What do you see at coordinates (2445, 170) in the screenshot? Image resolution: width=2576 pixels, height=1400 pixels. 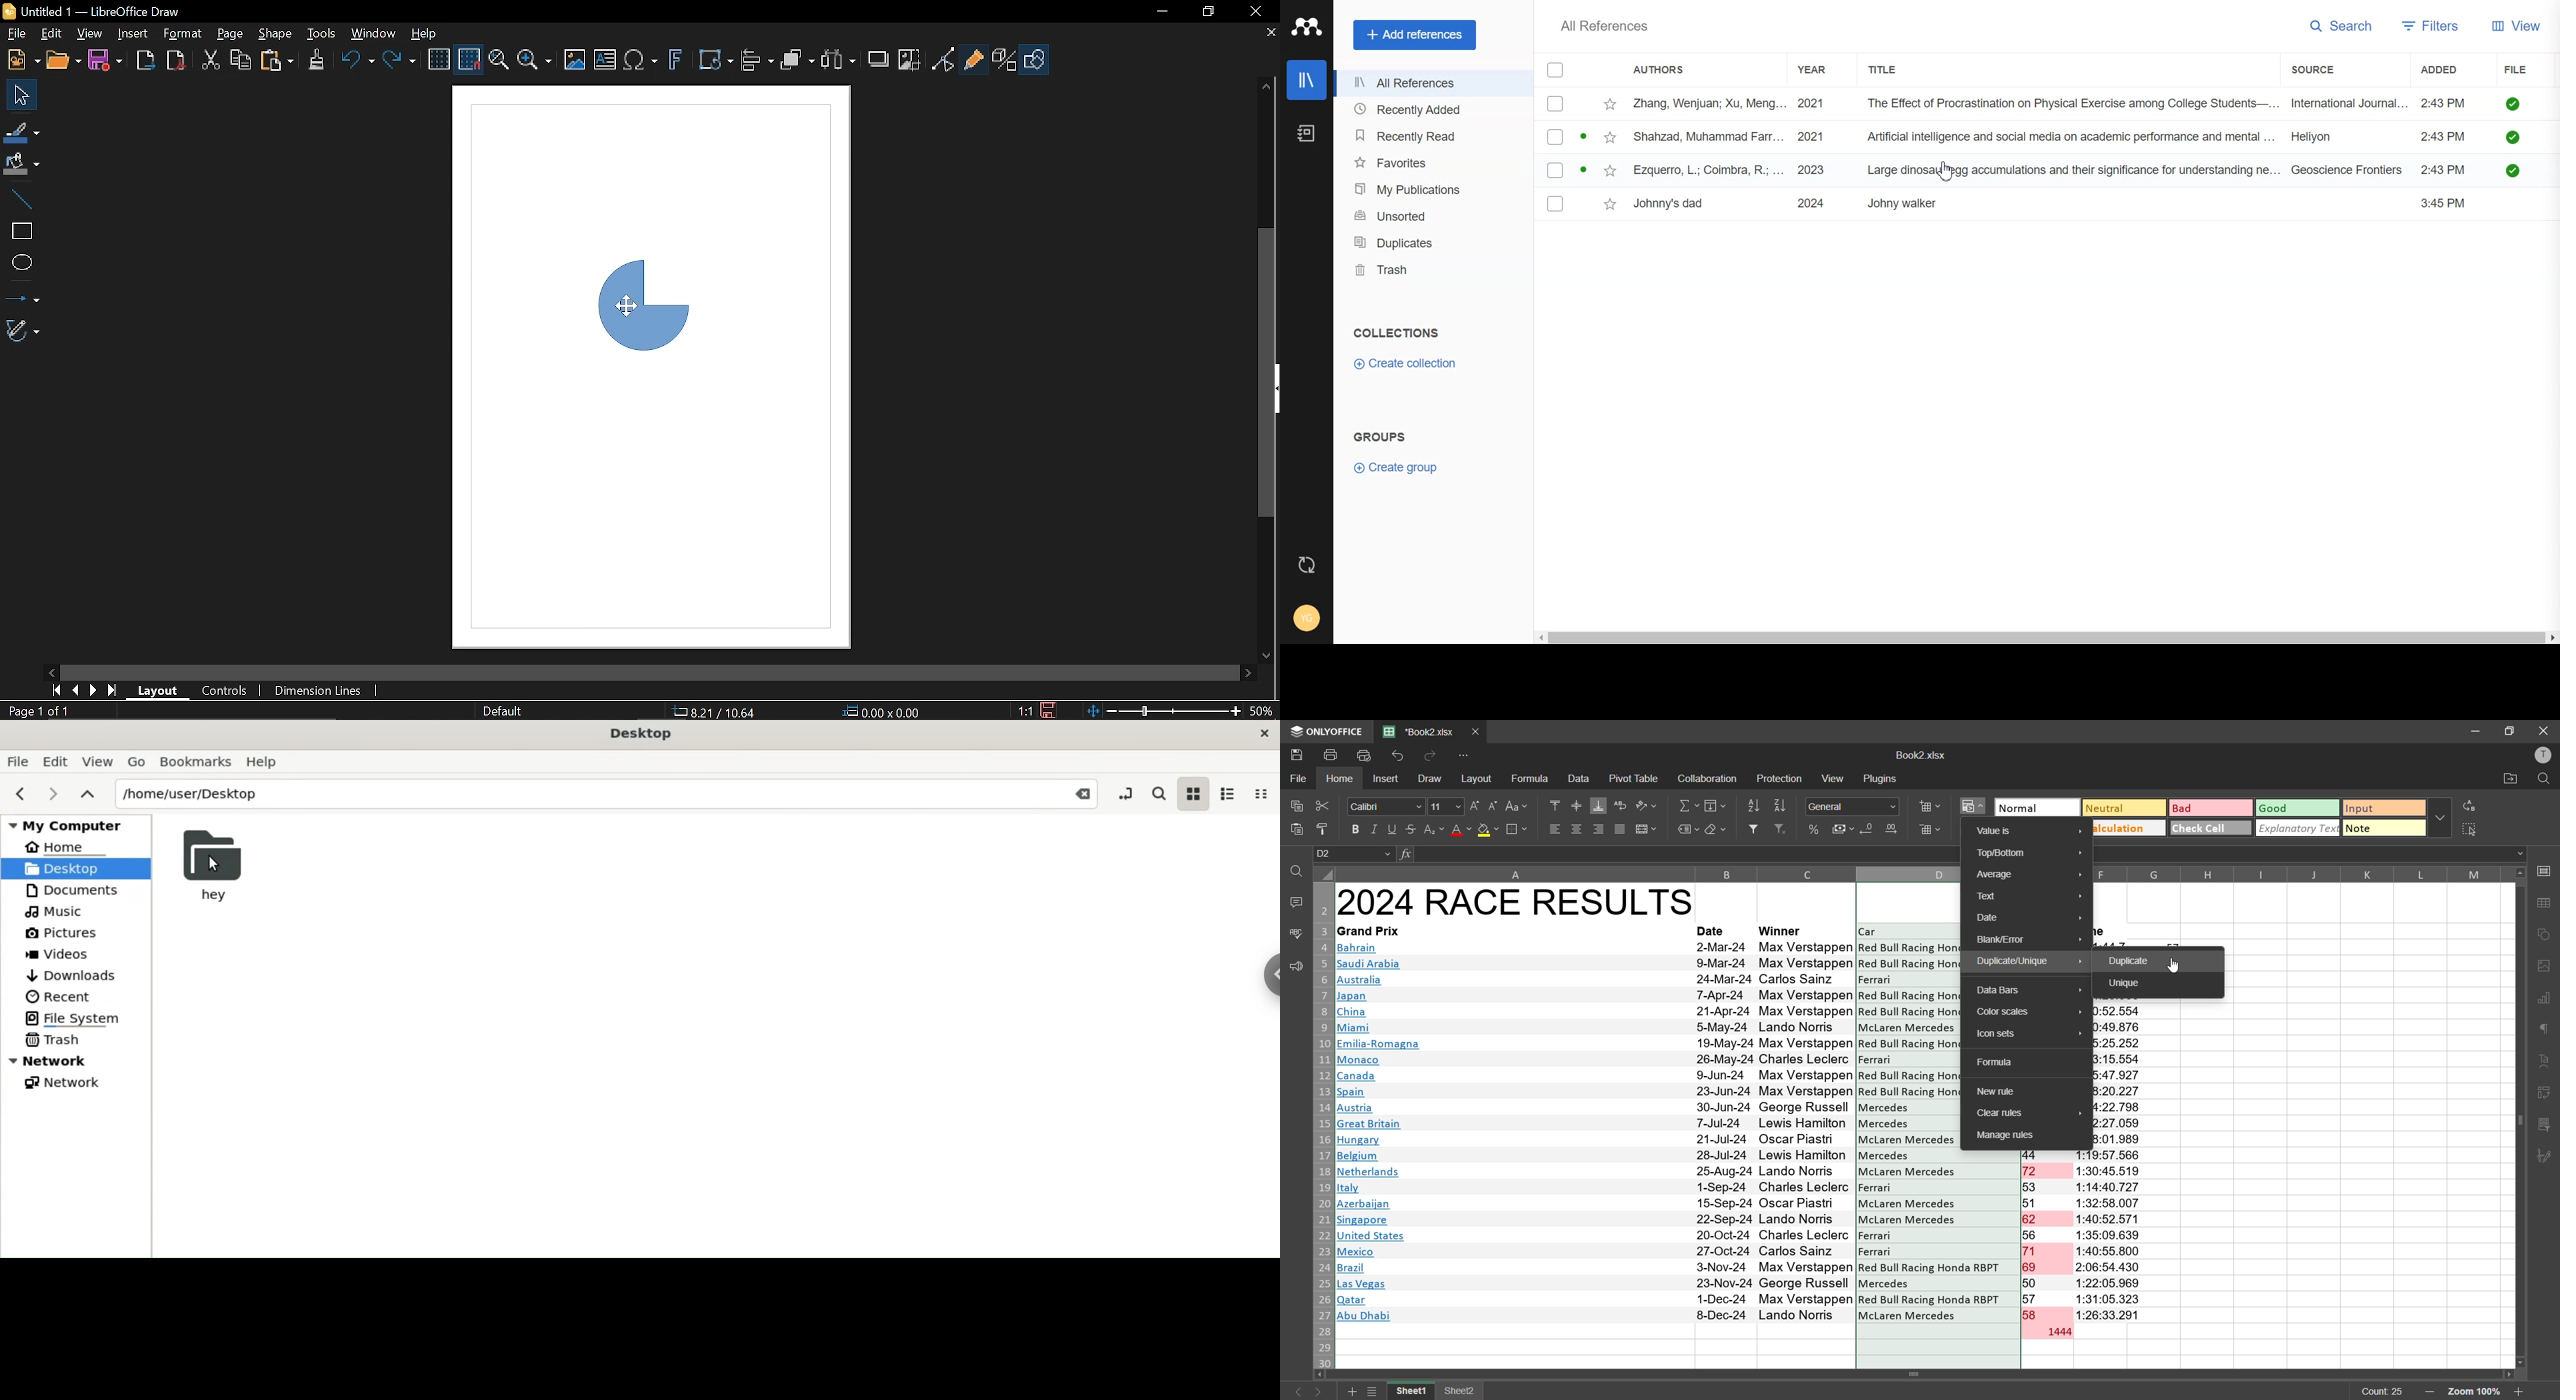 I see `2:43 PM` at bounding box center [2445, 170].